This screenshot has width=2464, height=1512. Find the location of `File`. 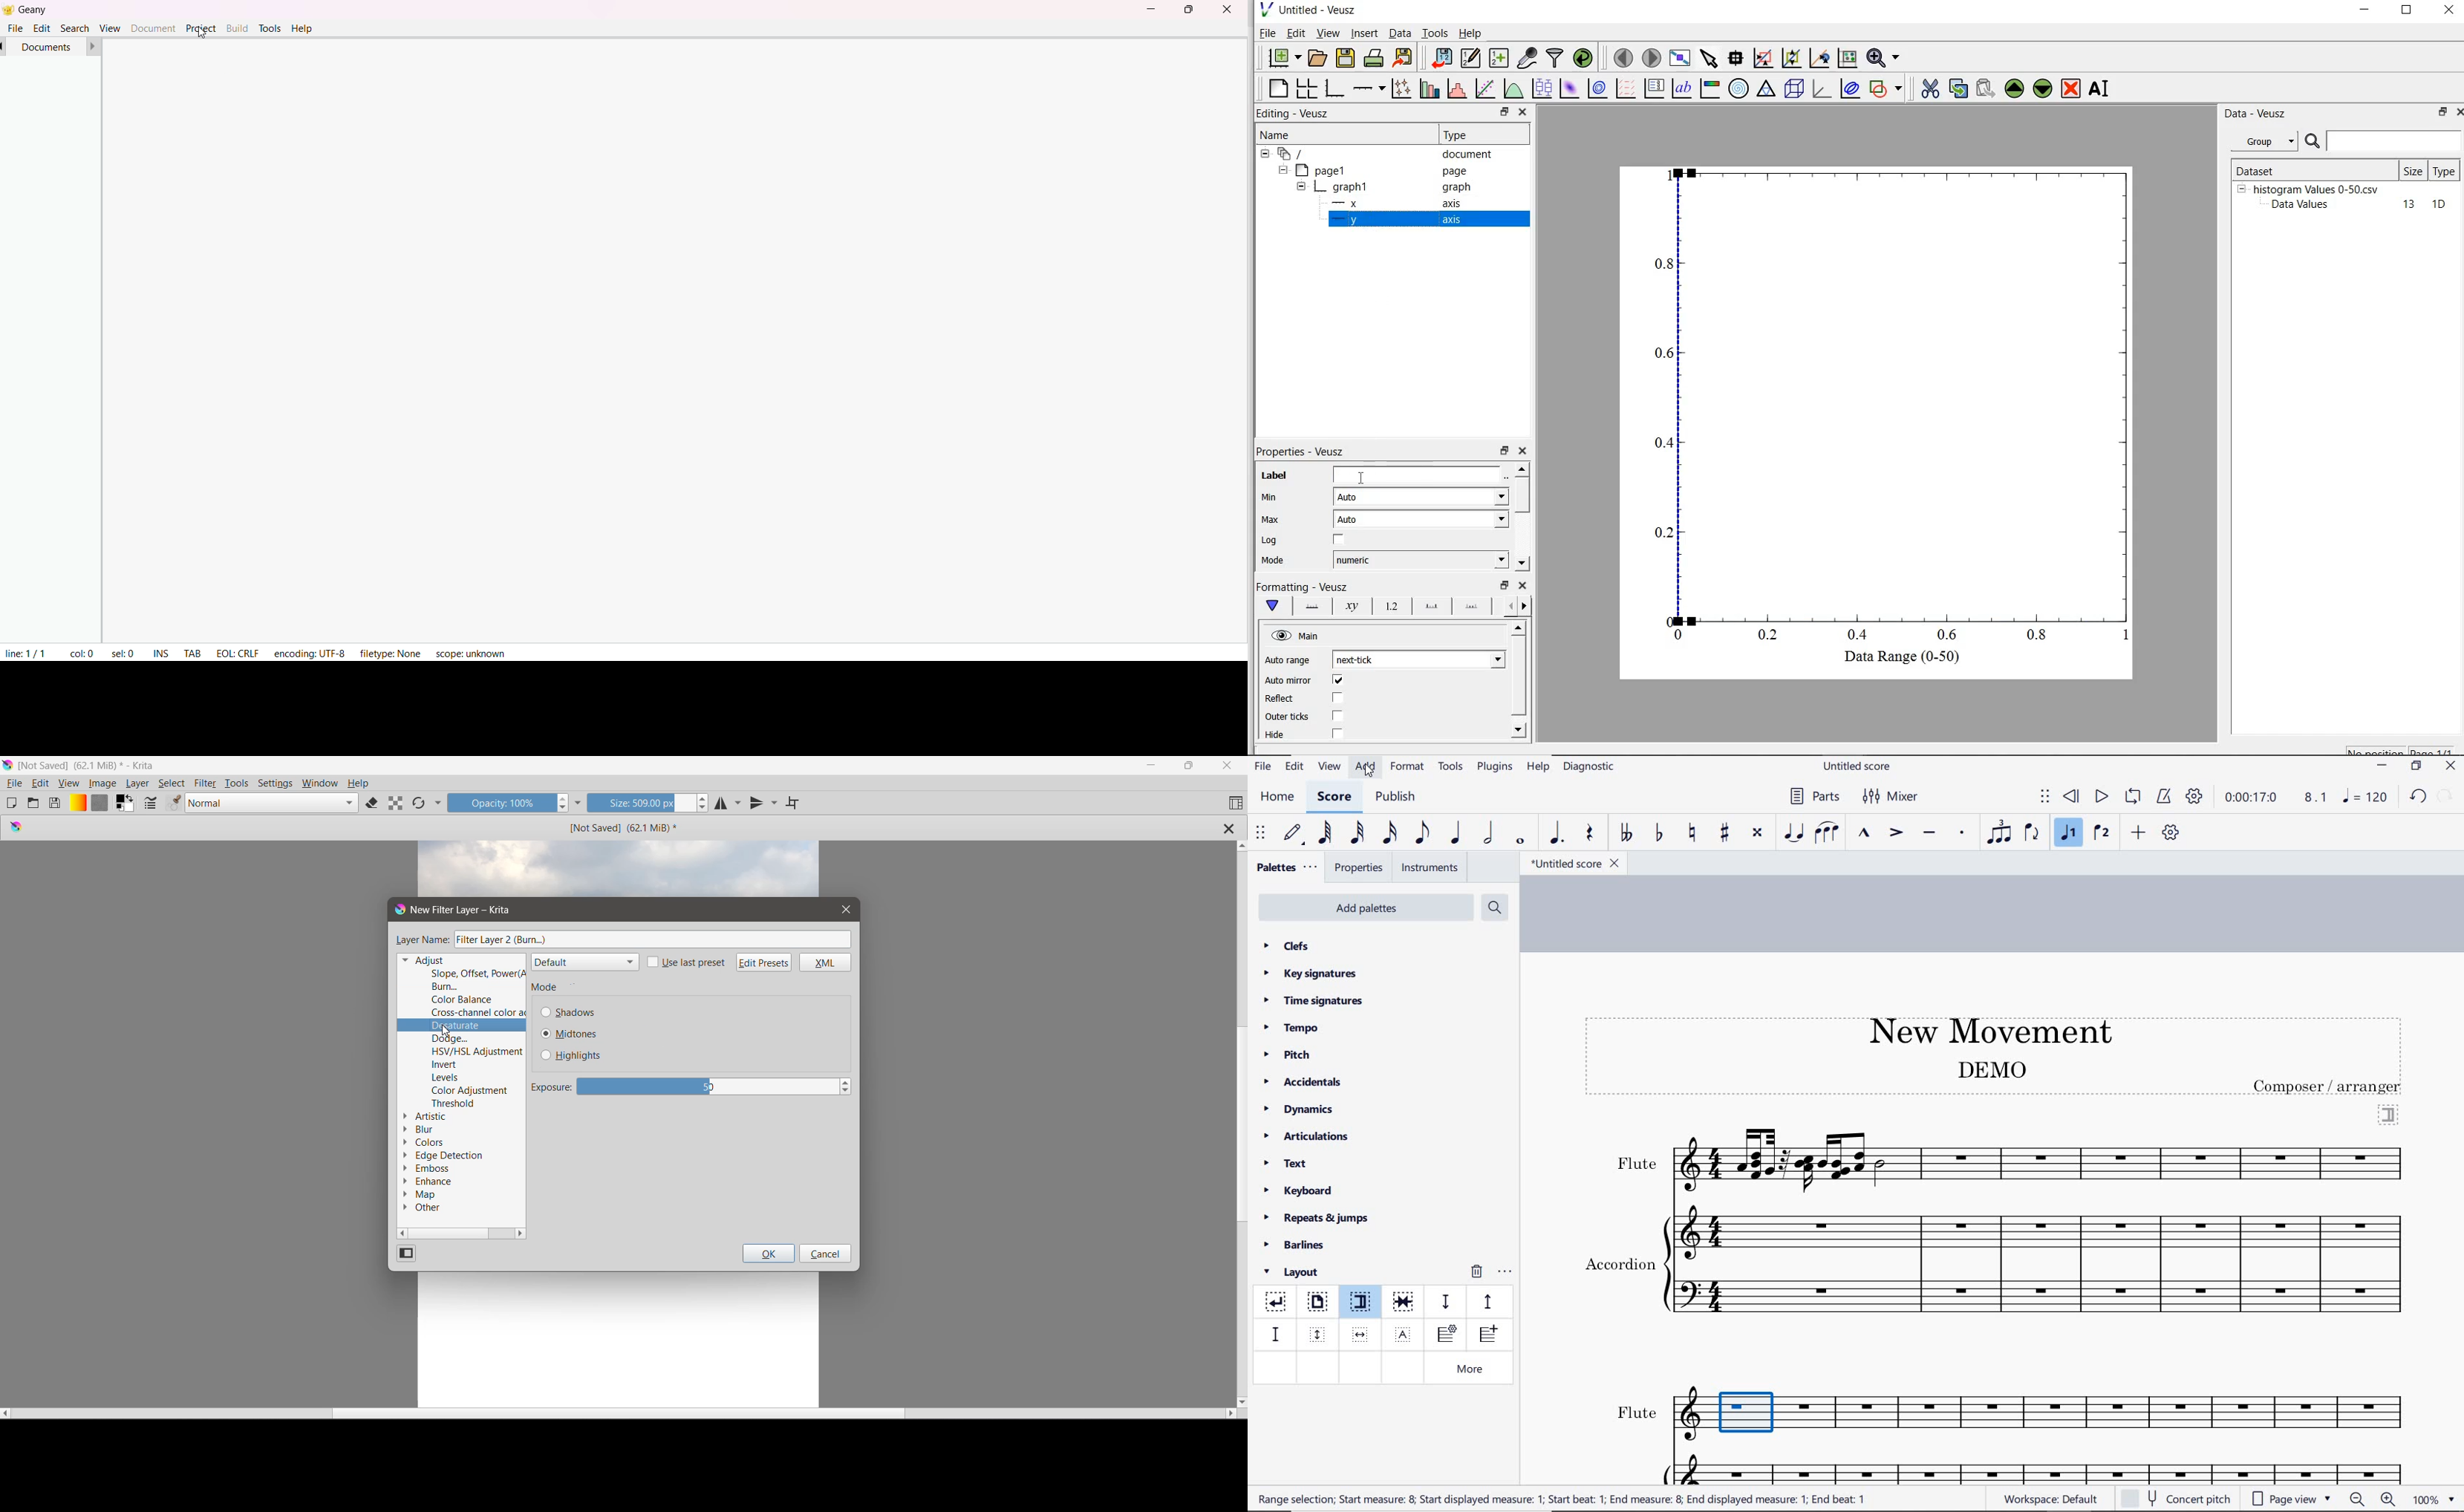

File is located at coordinates (14, 783).